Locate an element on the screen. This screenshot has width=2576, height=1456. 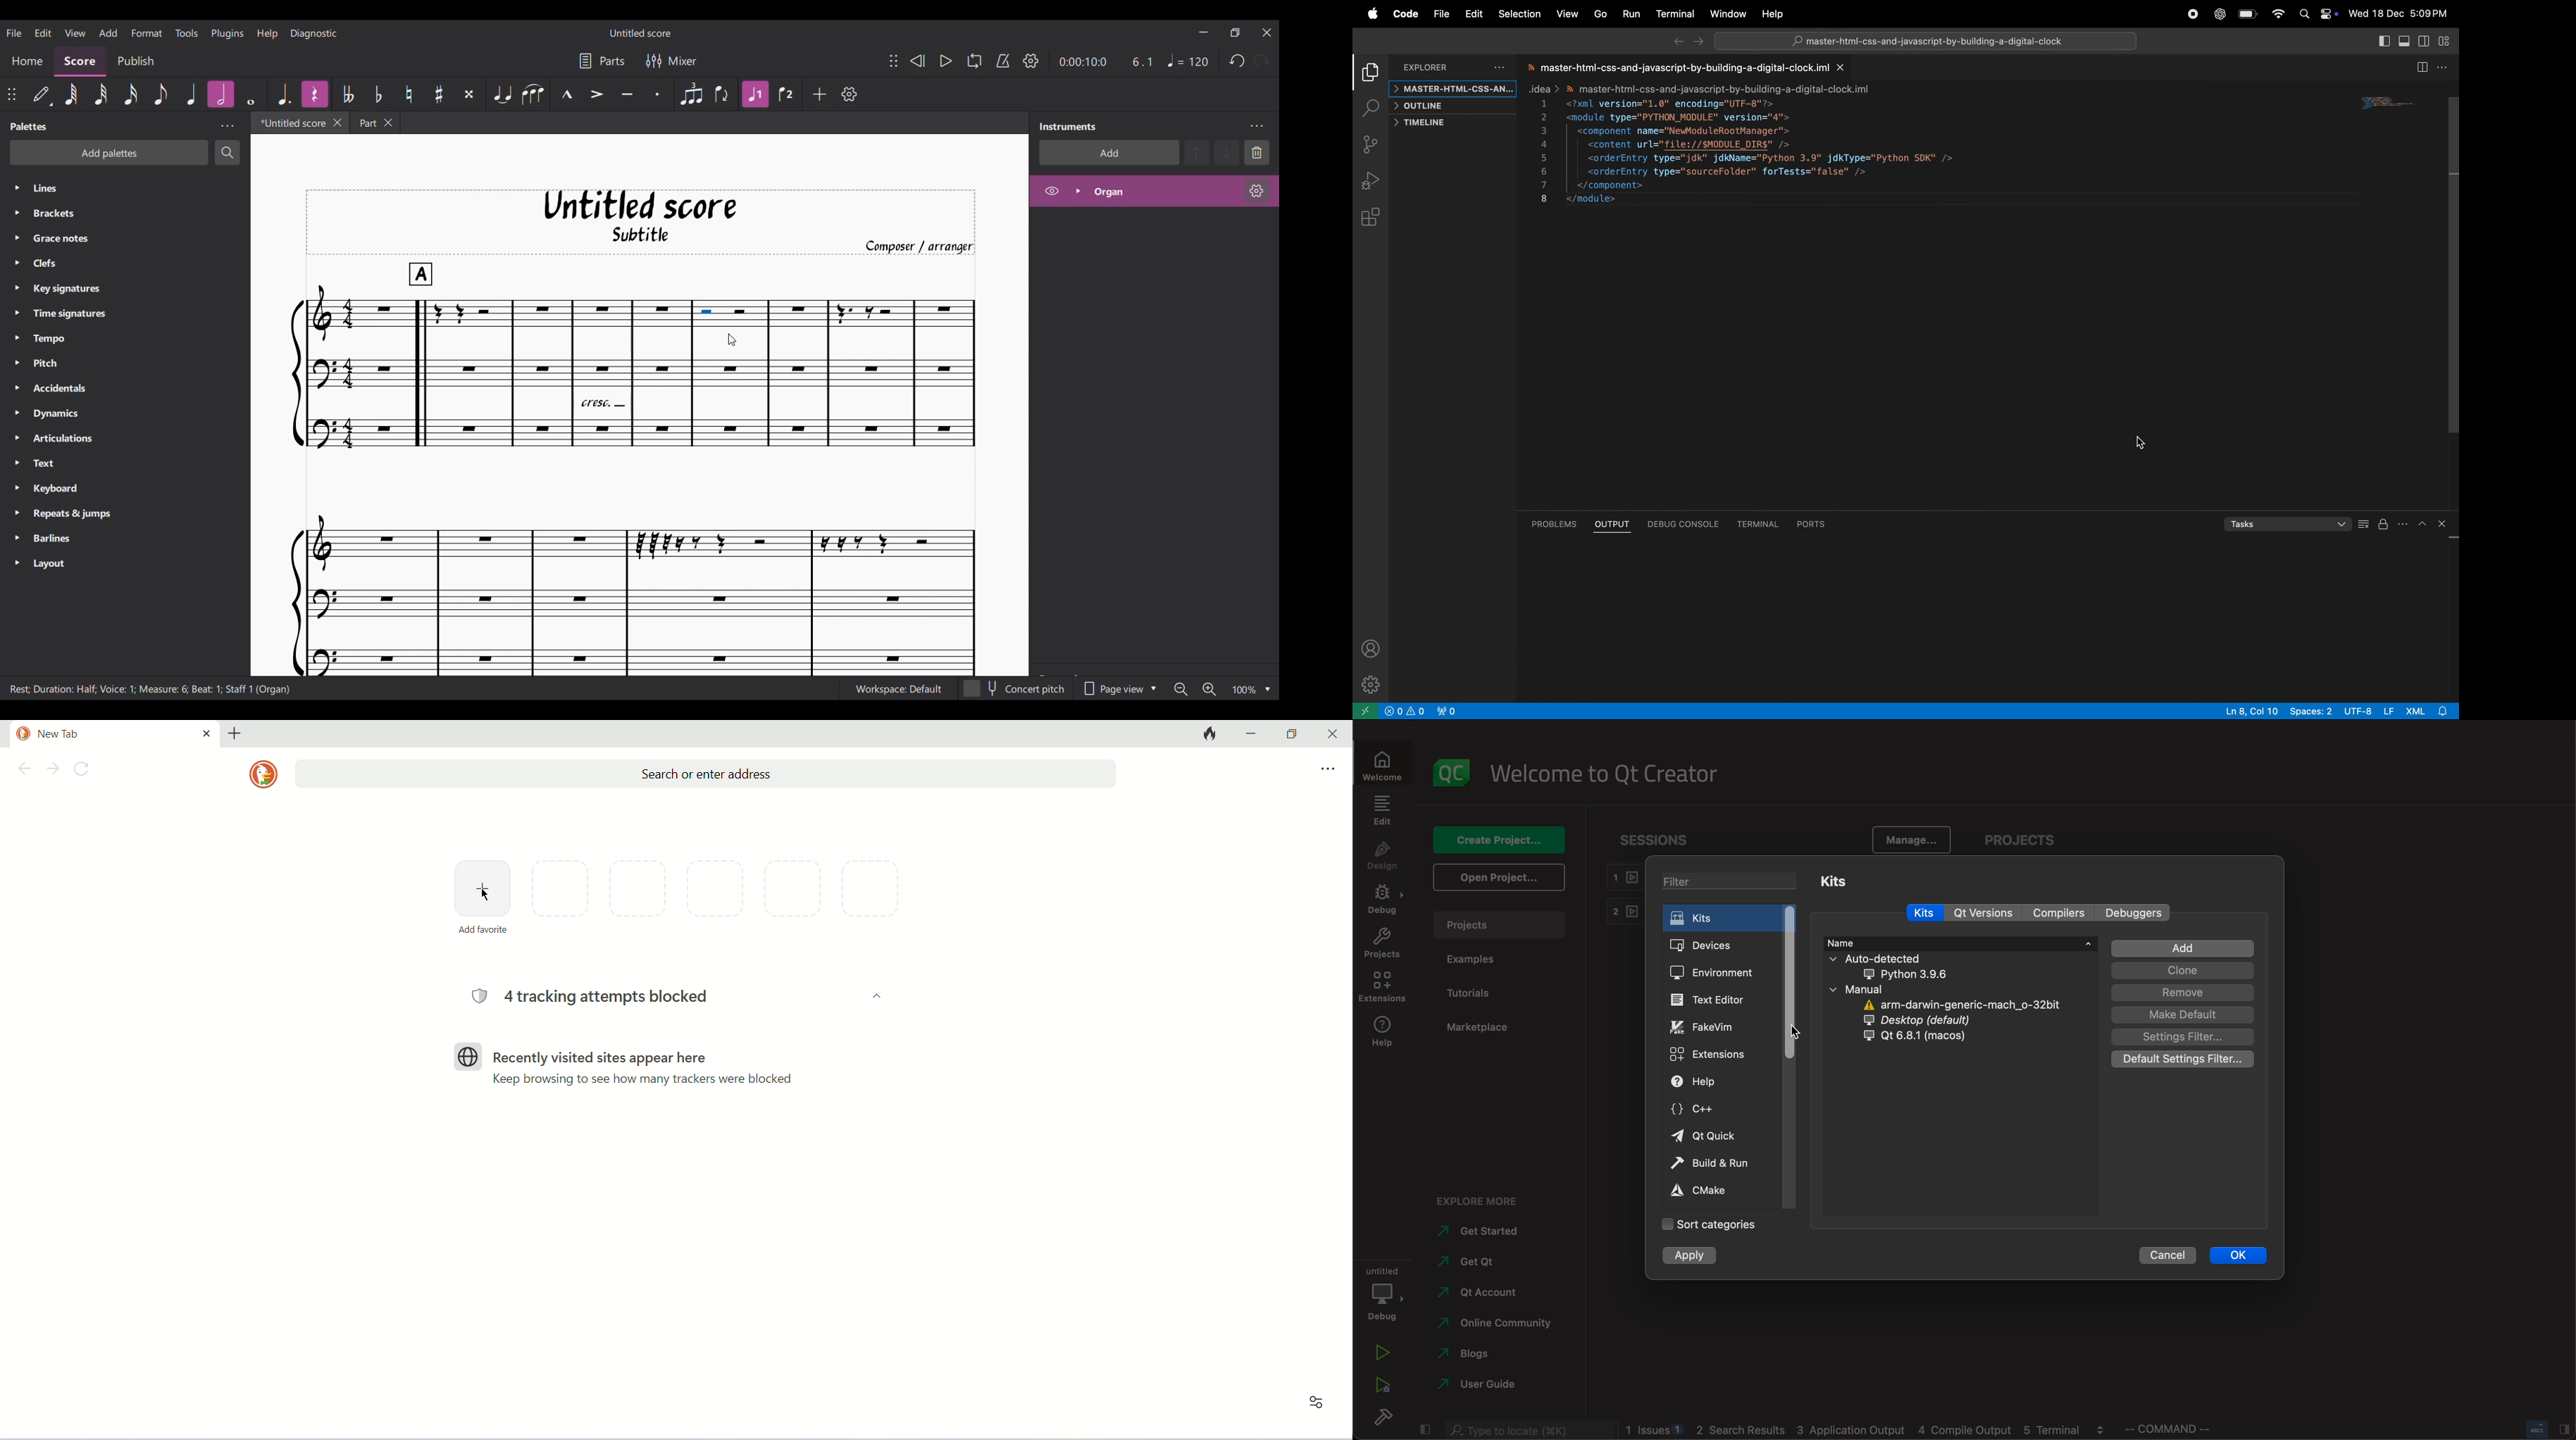
Undo is located at coordinates (1238, 61).